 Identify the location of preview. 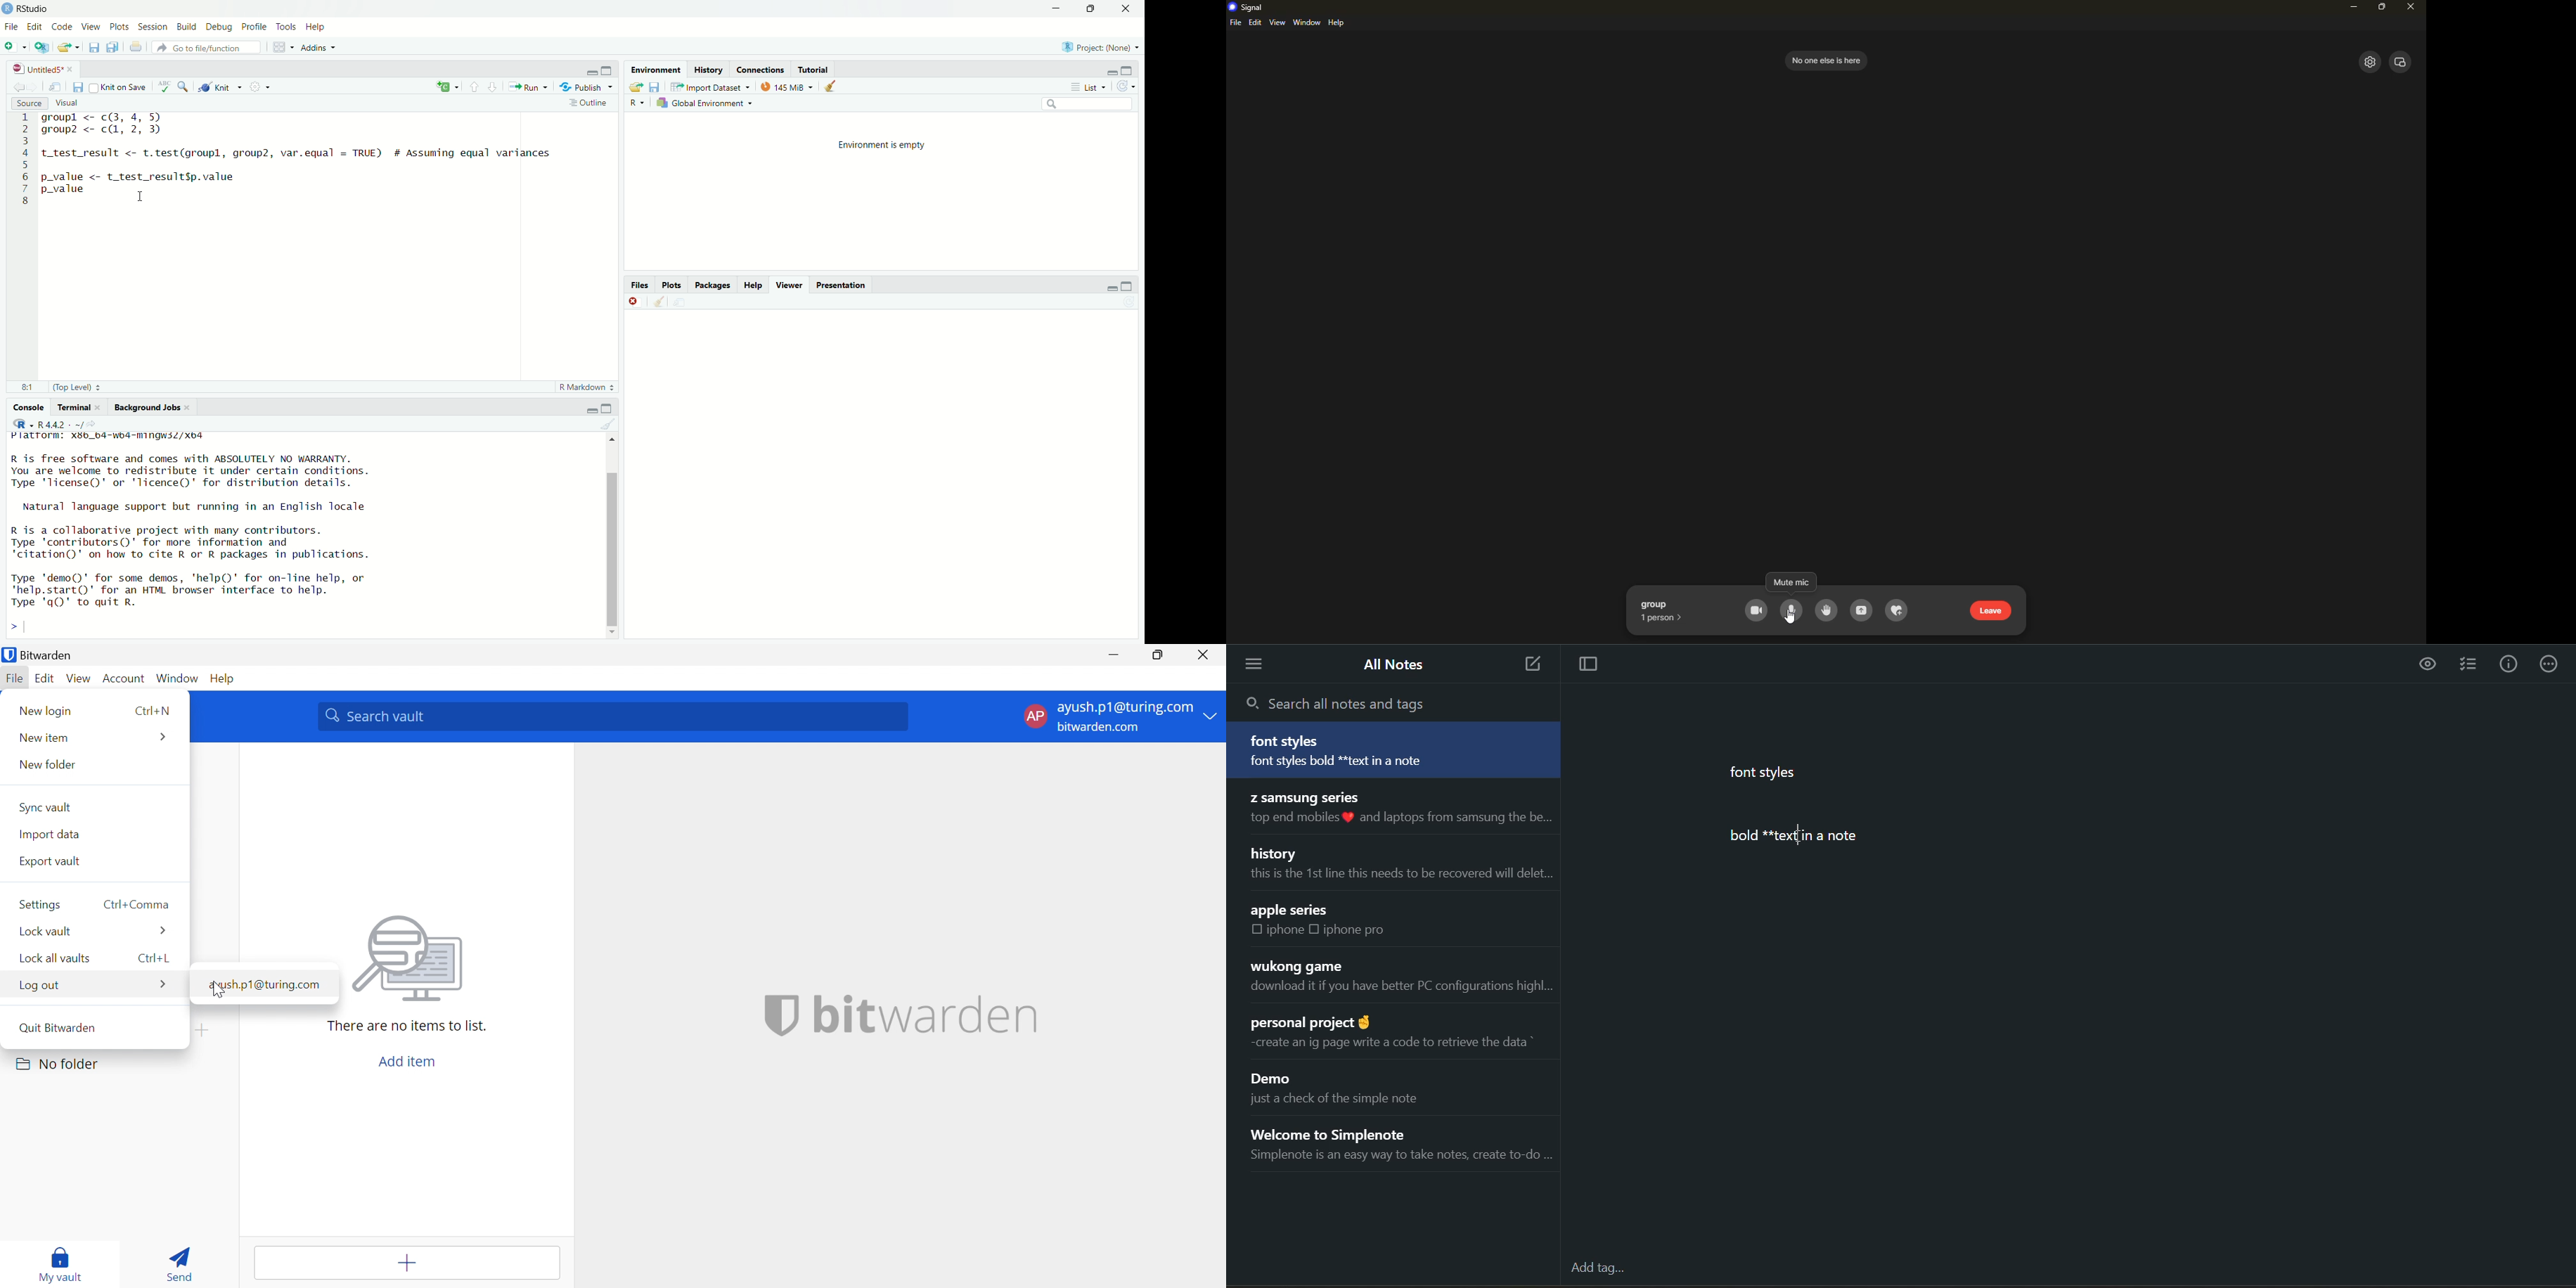
(2429, 664).